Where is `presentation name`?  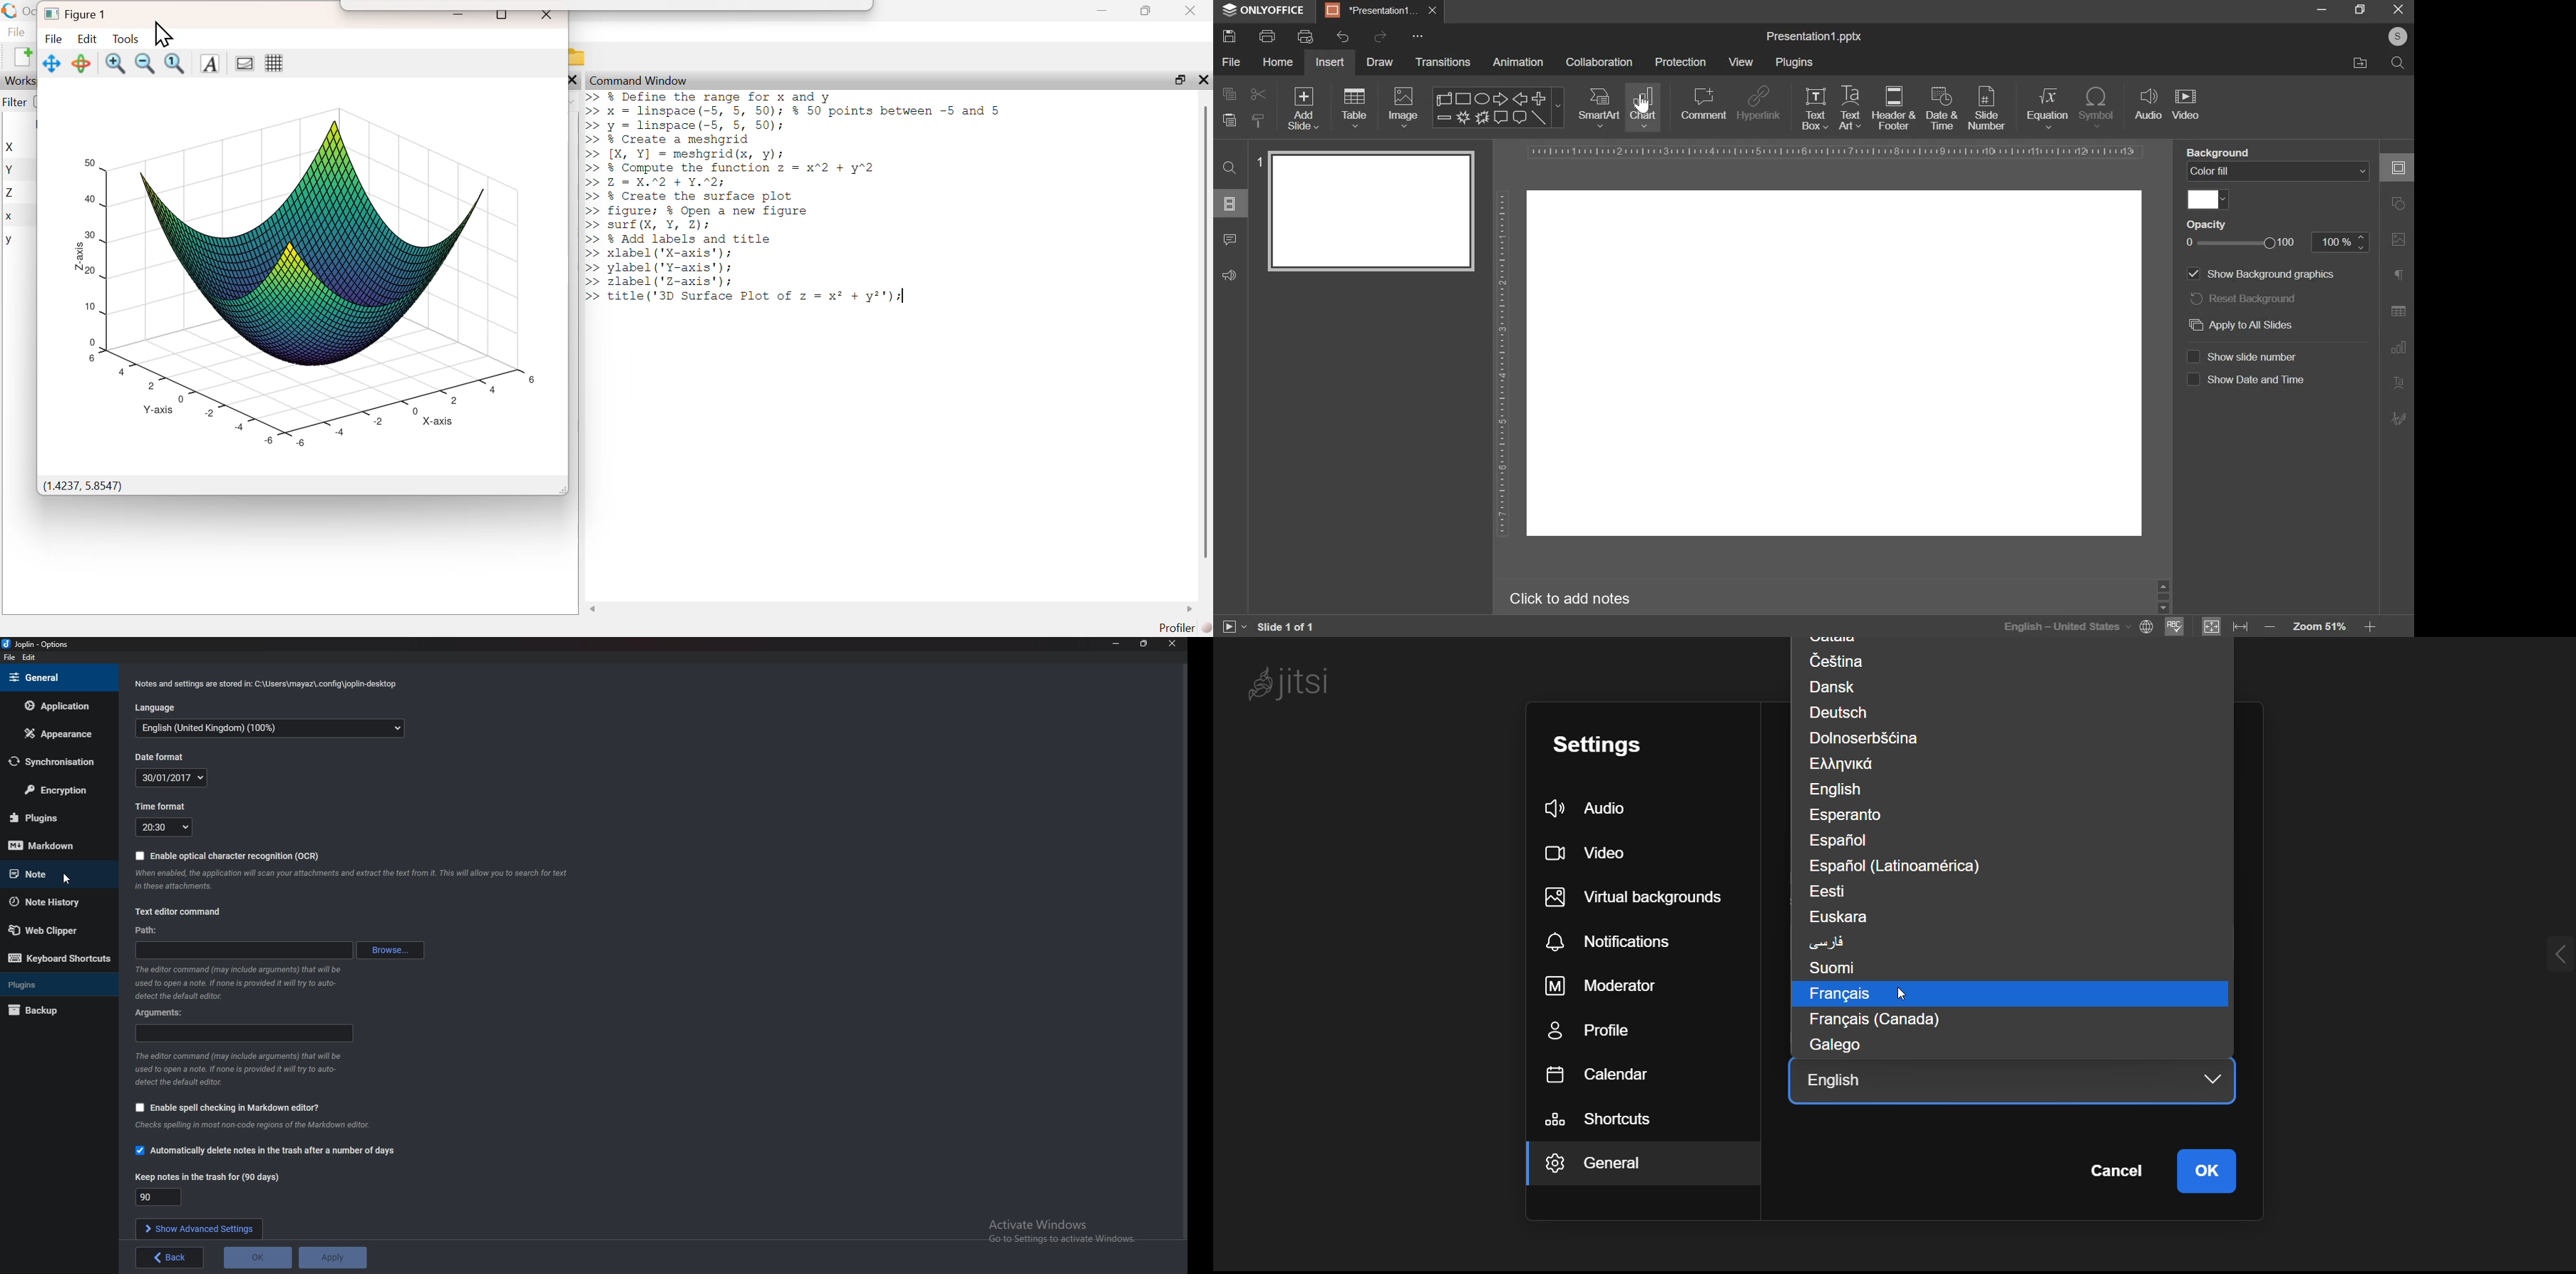
presentation name is located at coordinates (1815, 36).